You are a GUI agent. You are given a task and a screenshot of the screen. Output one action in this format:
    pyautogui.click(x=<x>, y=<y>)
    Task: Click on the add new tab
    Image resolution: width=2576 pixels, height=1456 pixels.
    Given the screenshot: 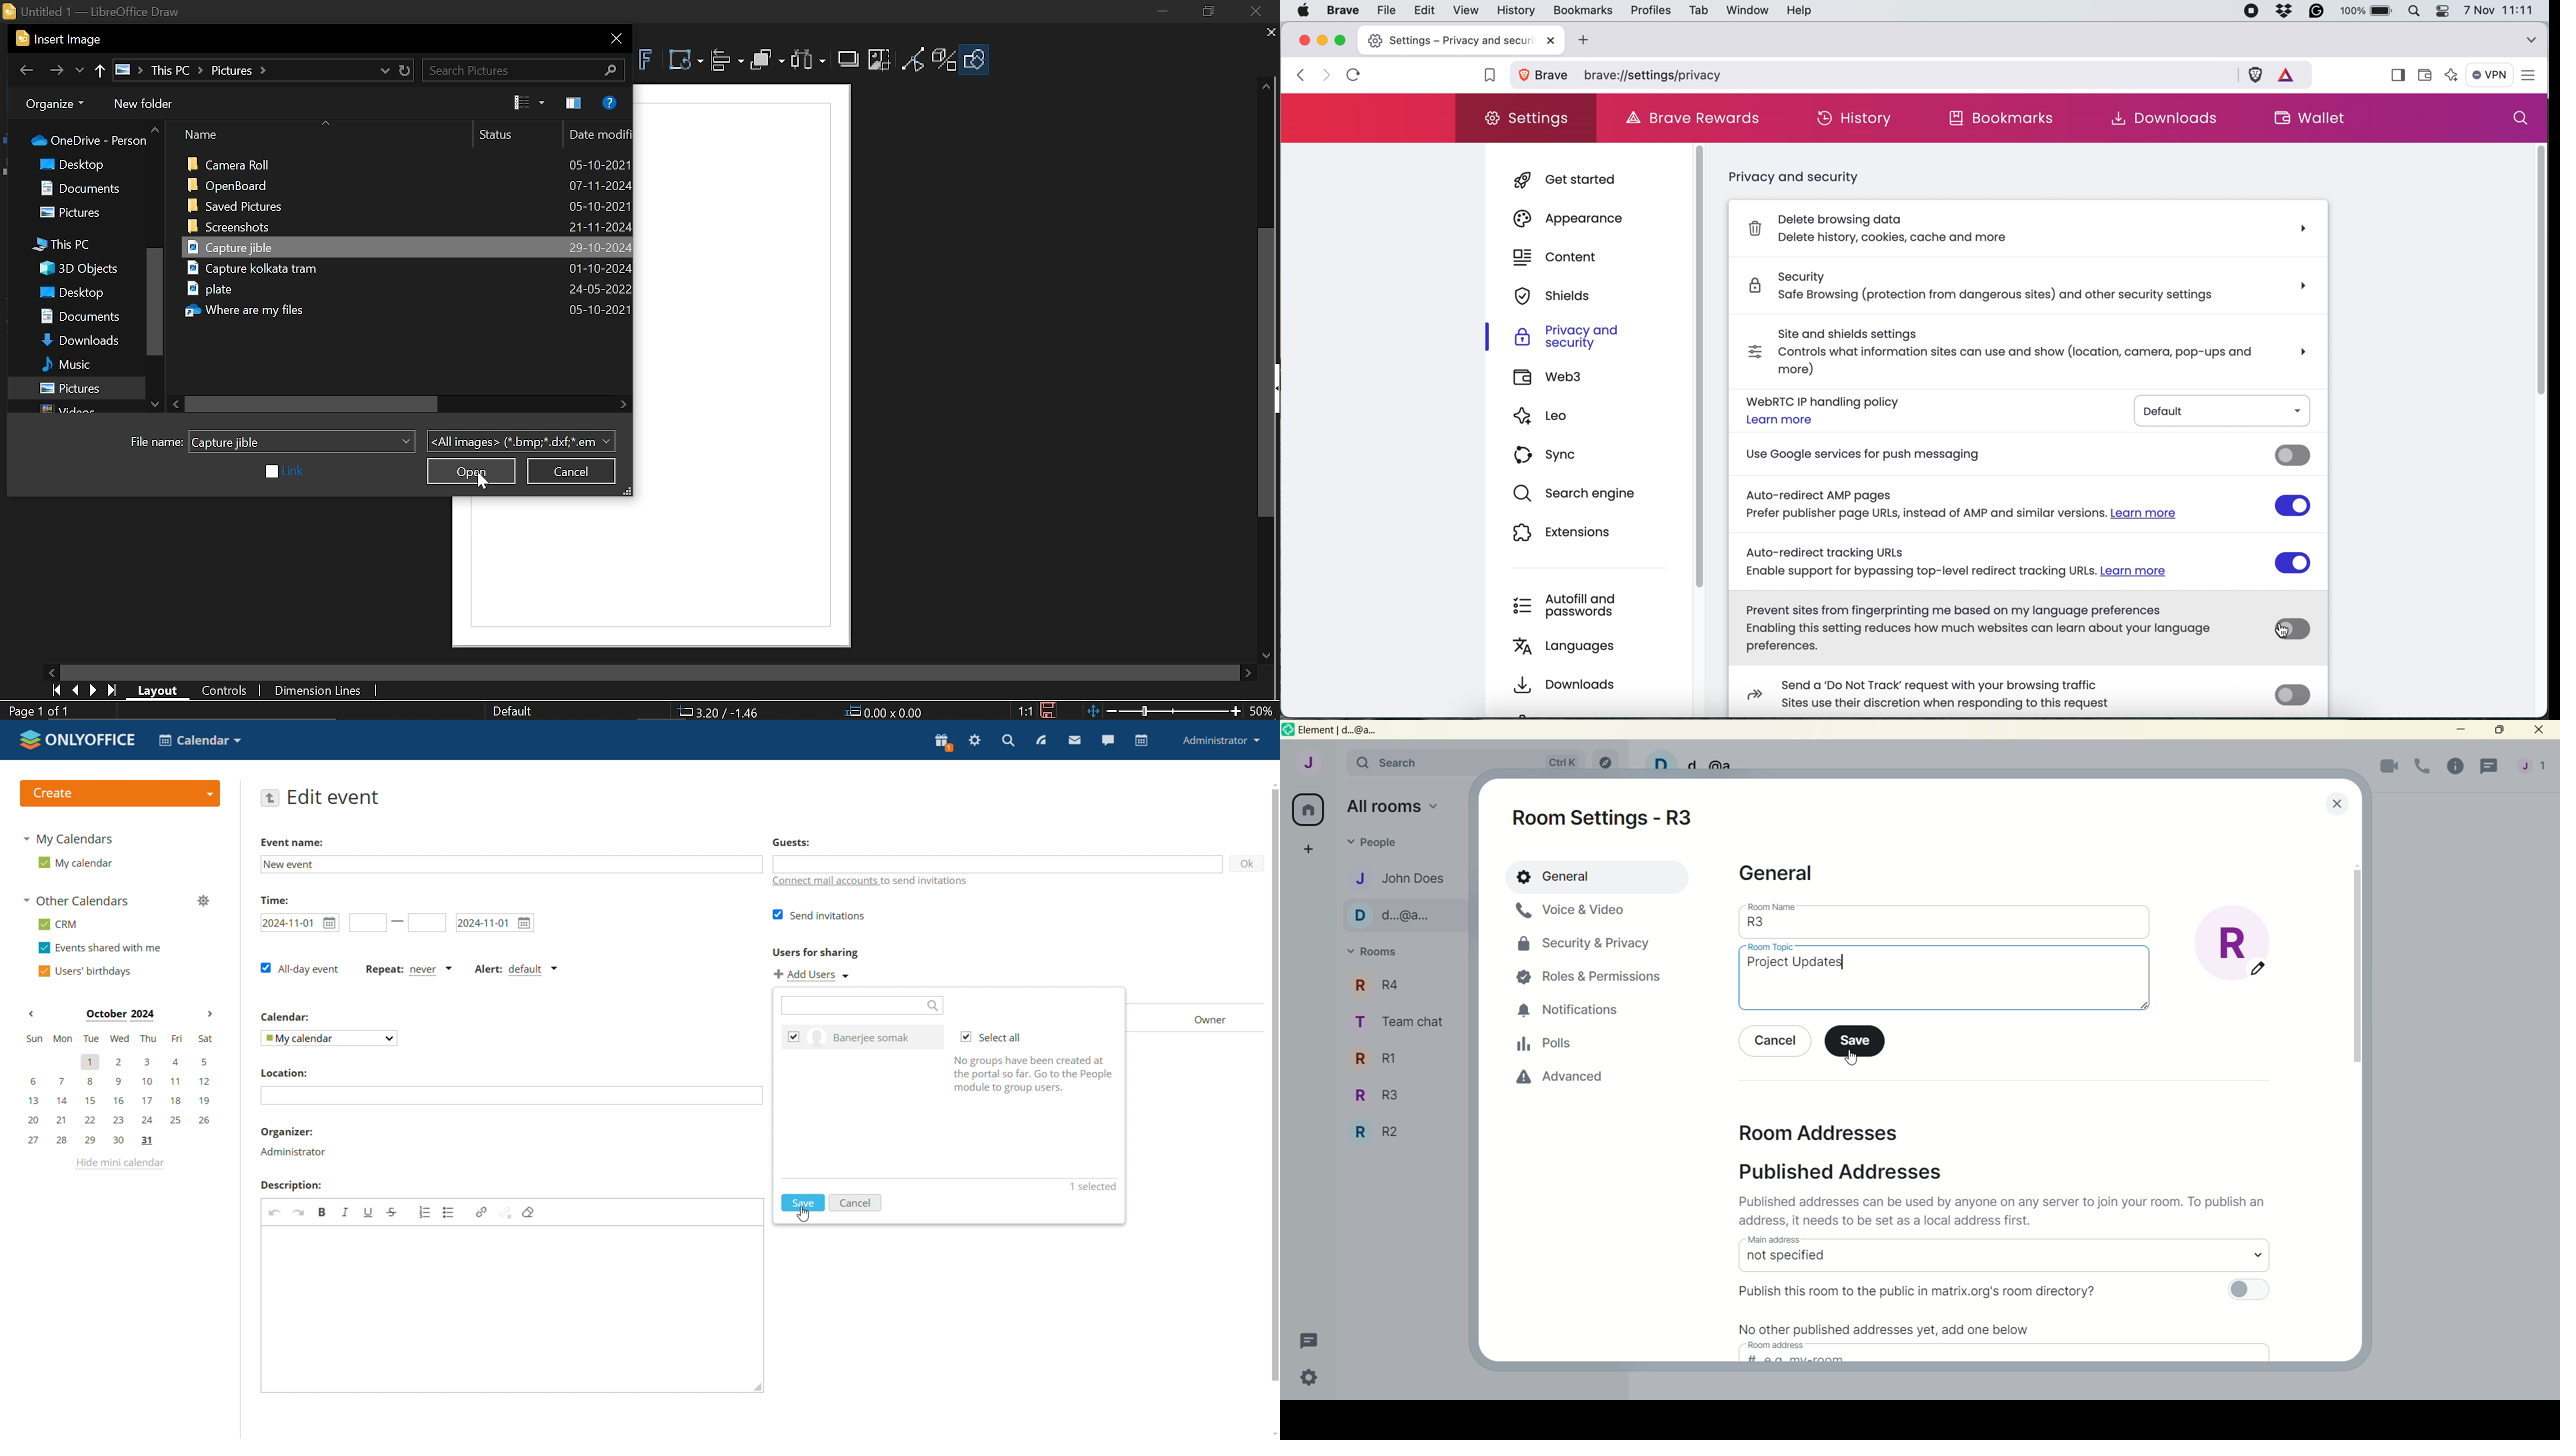 What is the action you would take?
    pyautogui.click(x=1581, y=40)
    